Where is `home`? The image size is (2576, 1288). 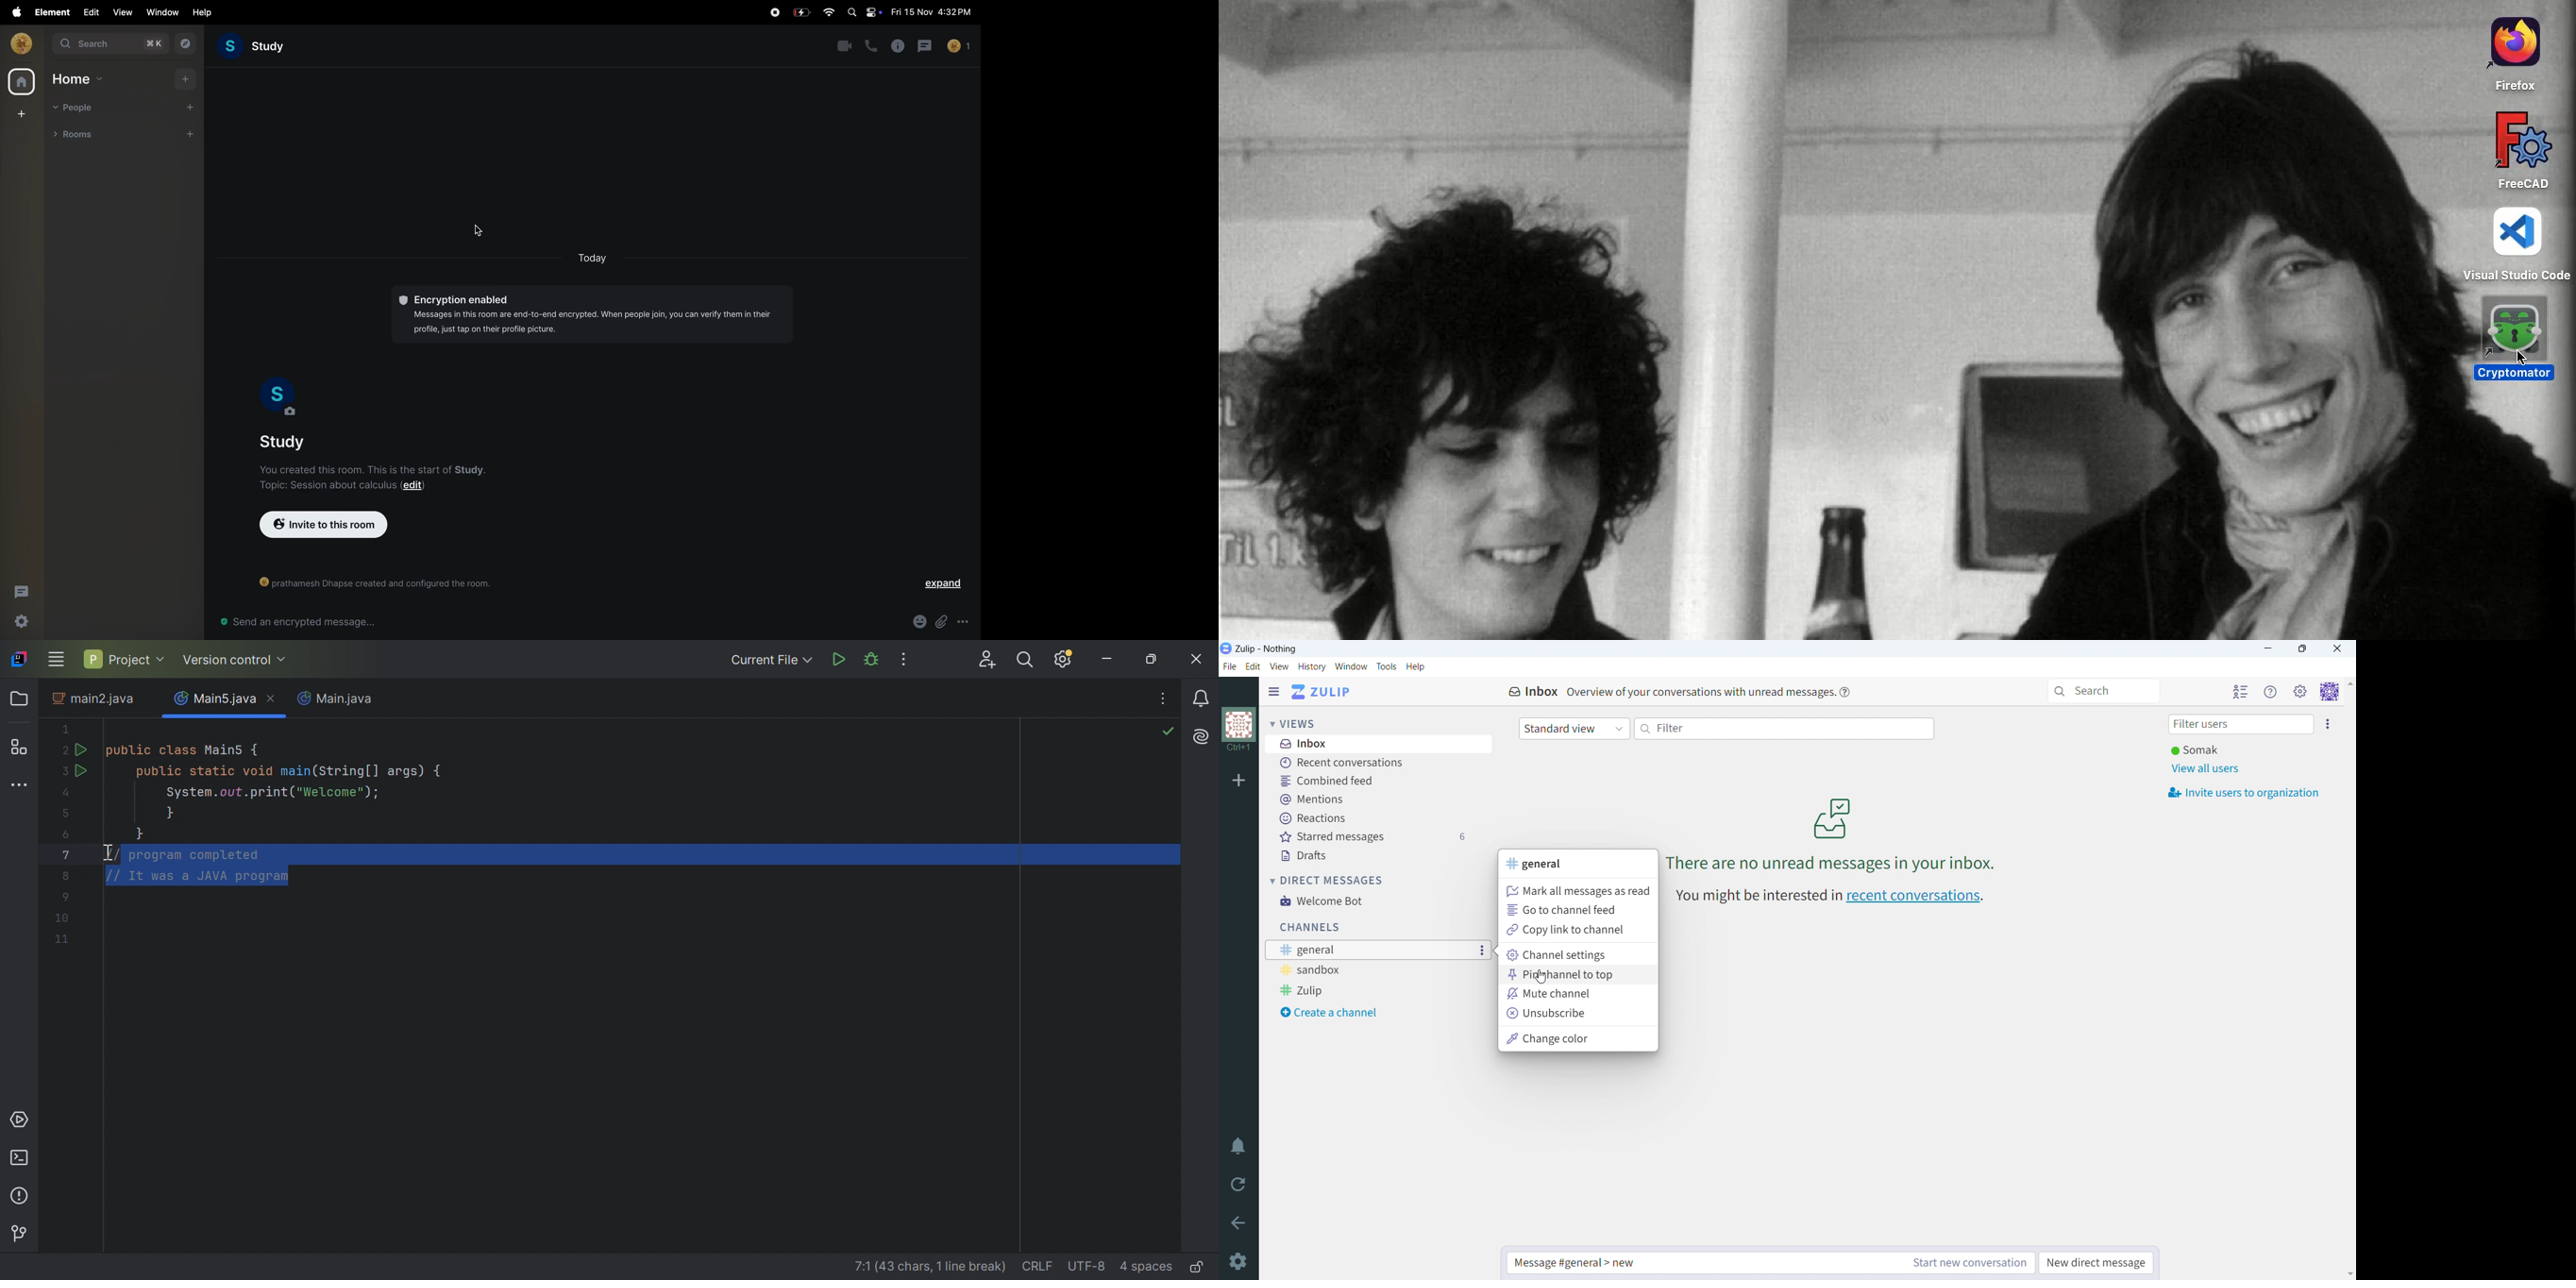
home is located at coordinates (78, 79).